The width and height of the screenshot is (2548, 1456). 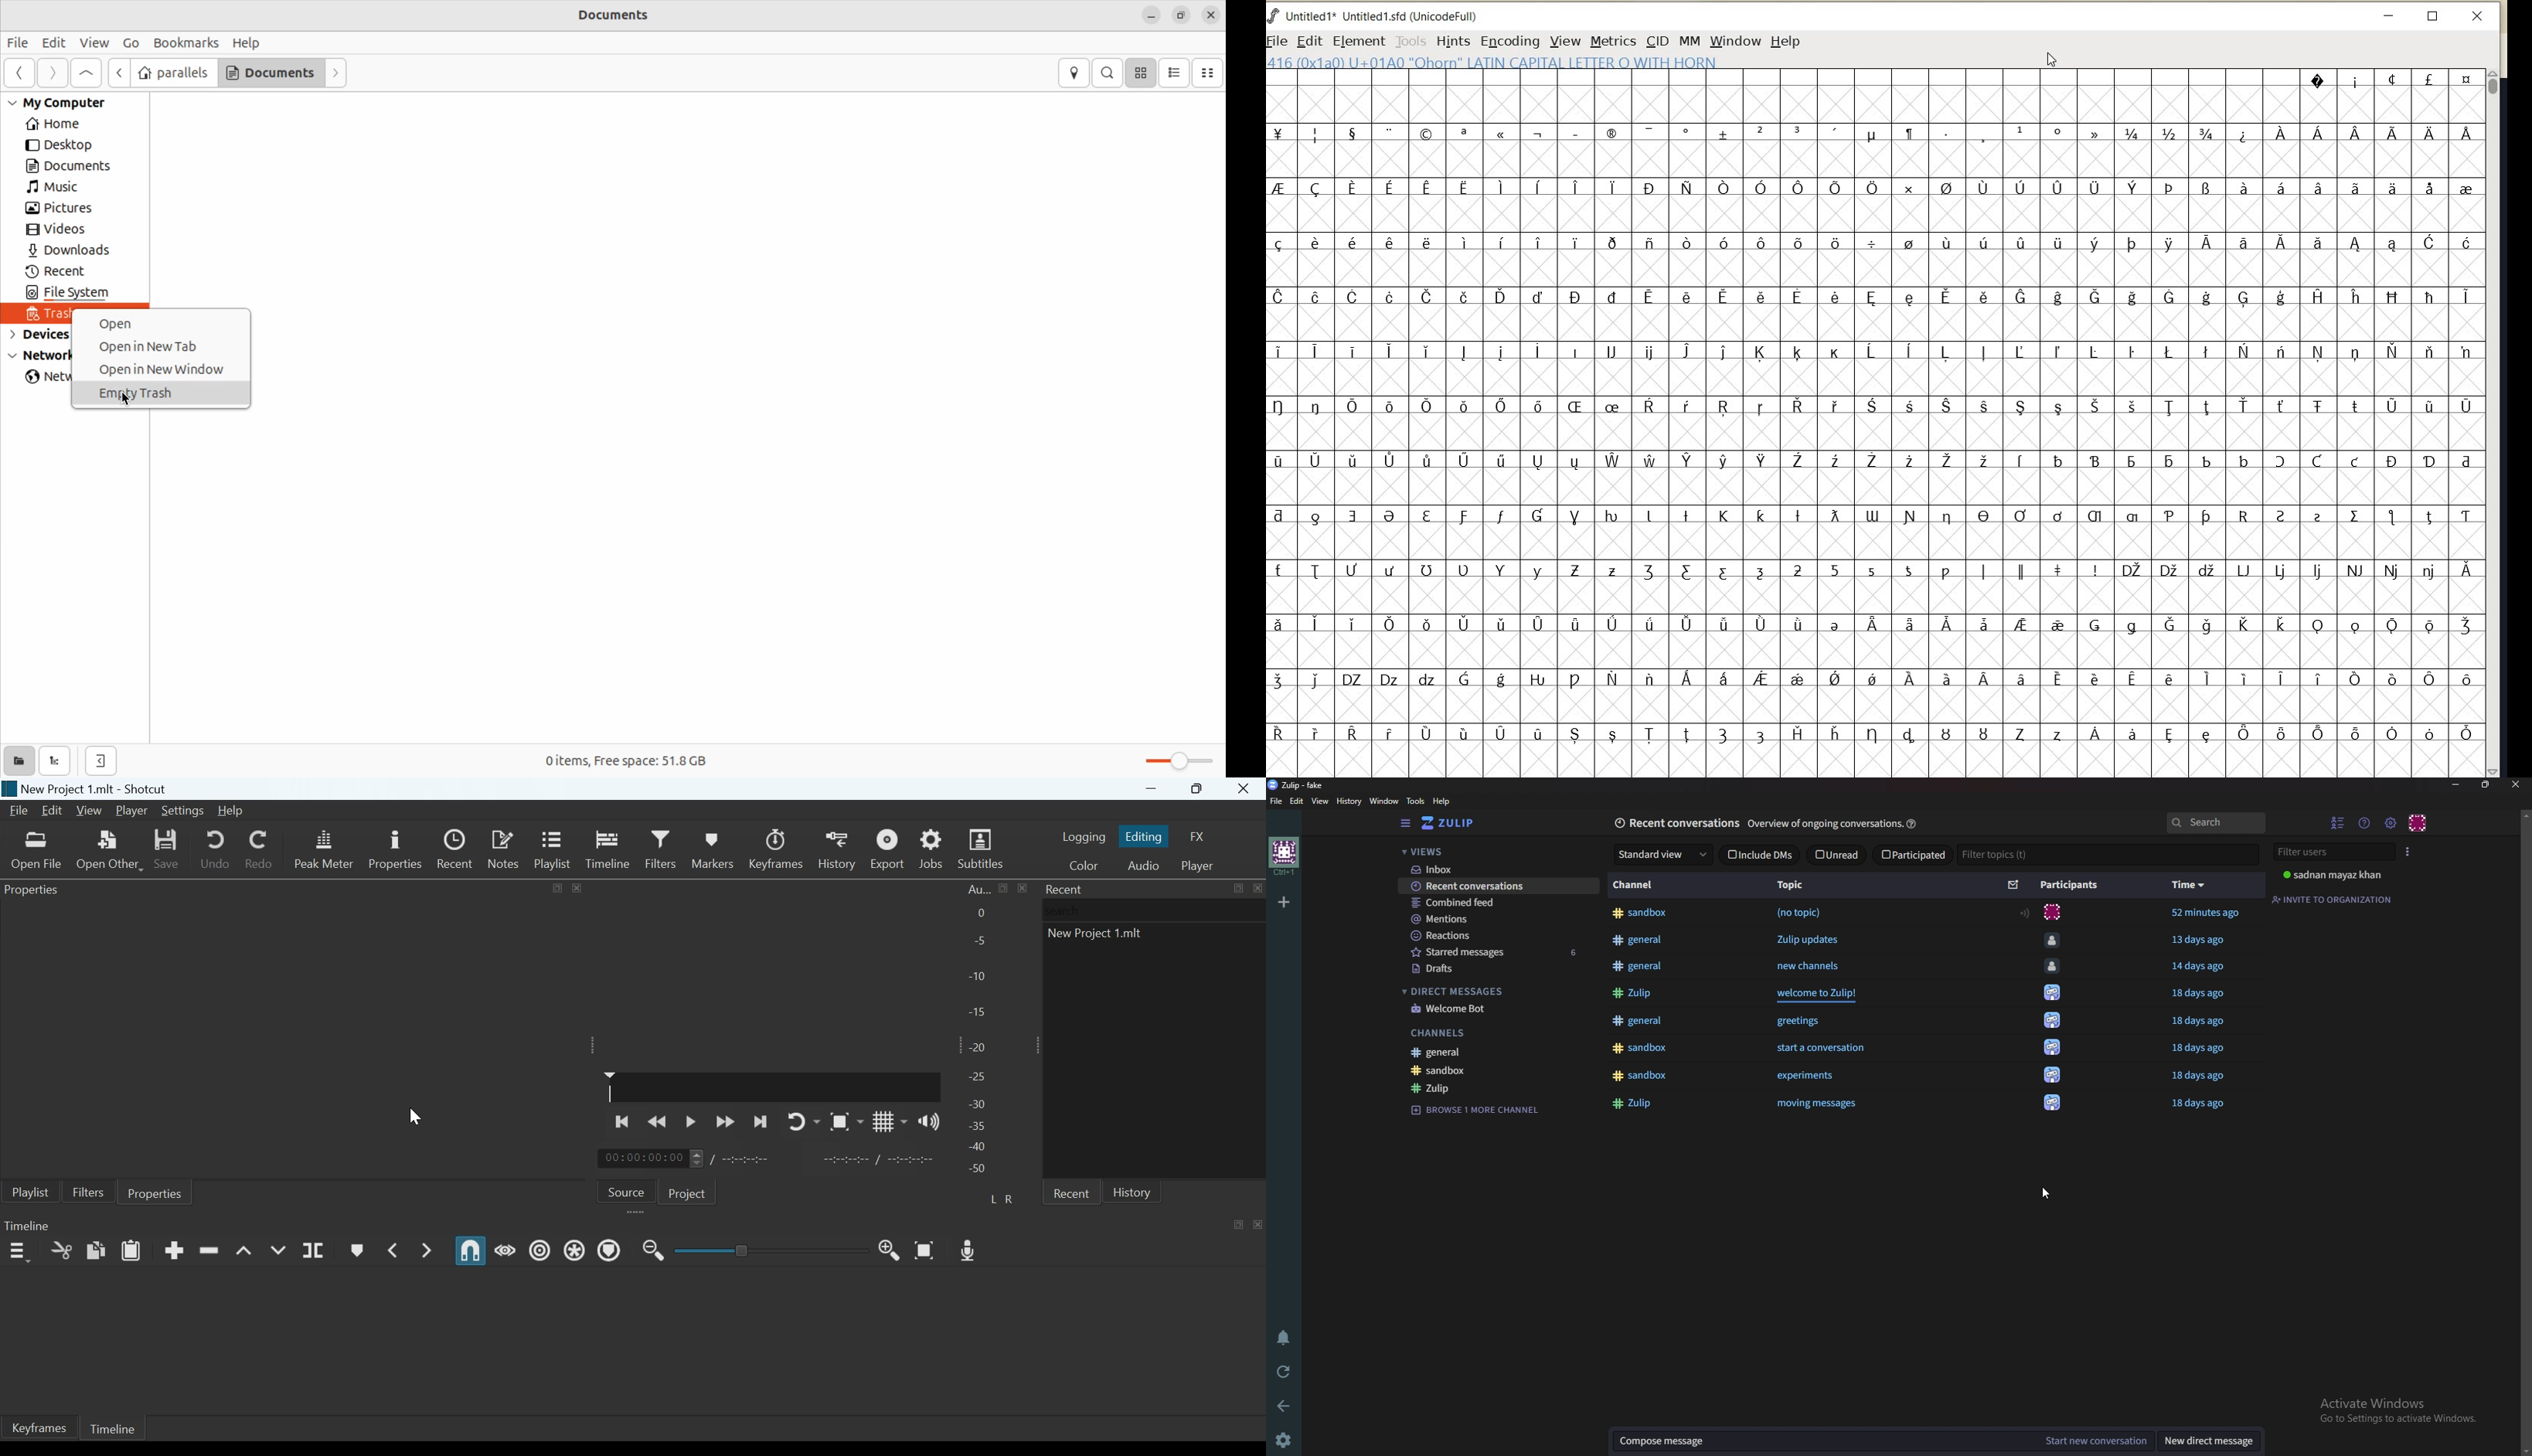 What do you see at coordinates (174, 1250) in the screenshot?
I see `Append` at bounding box center [174, 1250].